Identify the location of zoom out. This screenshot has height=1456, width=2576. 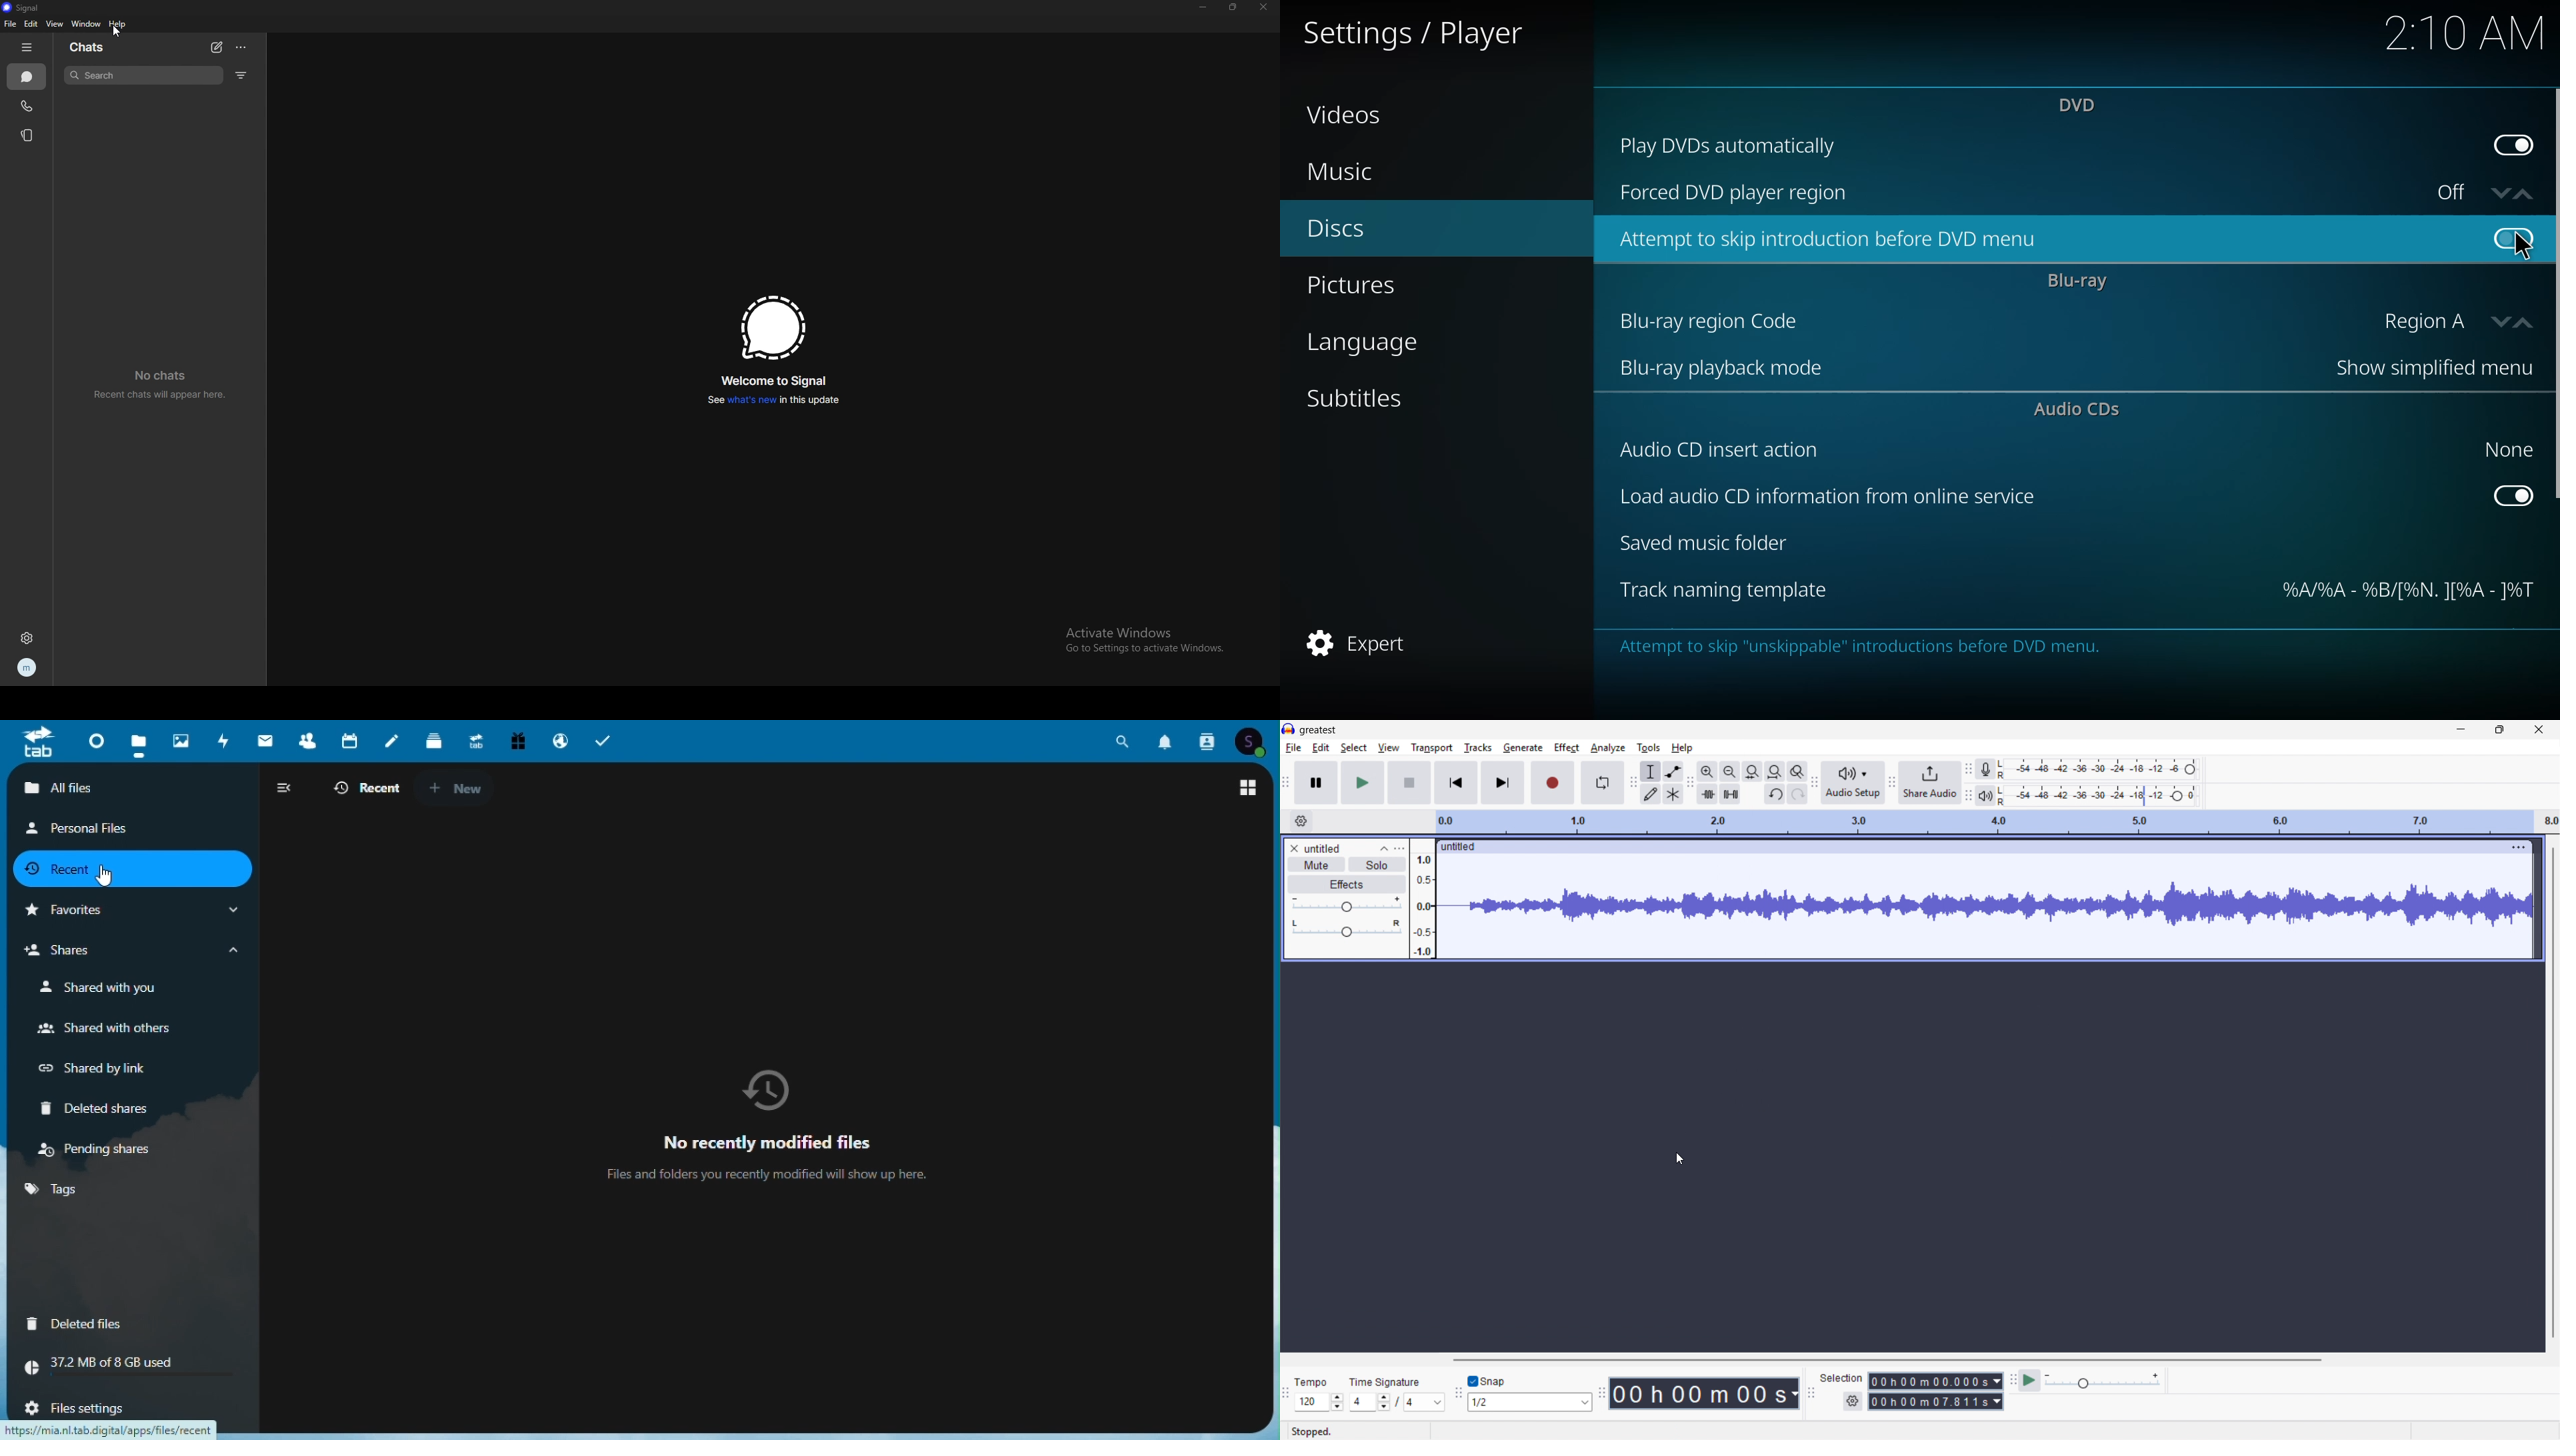
(1729, 772).